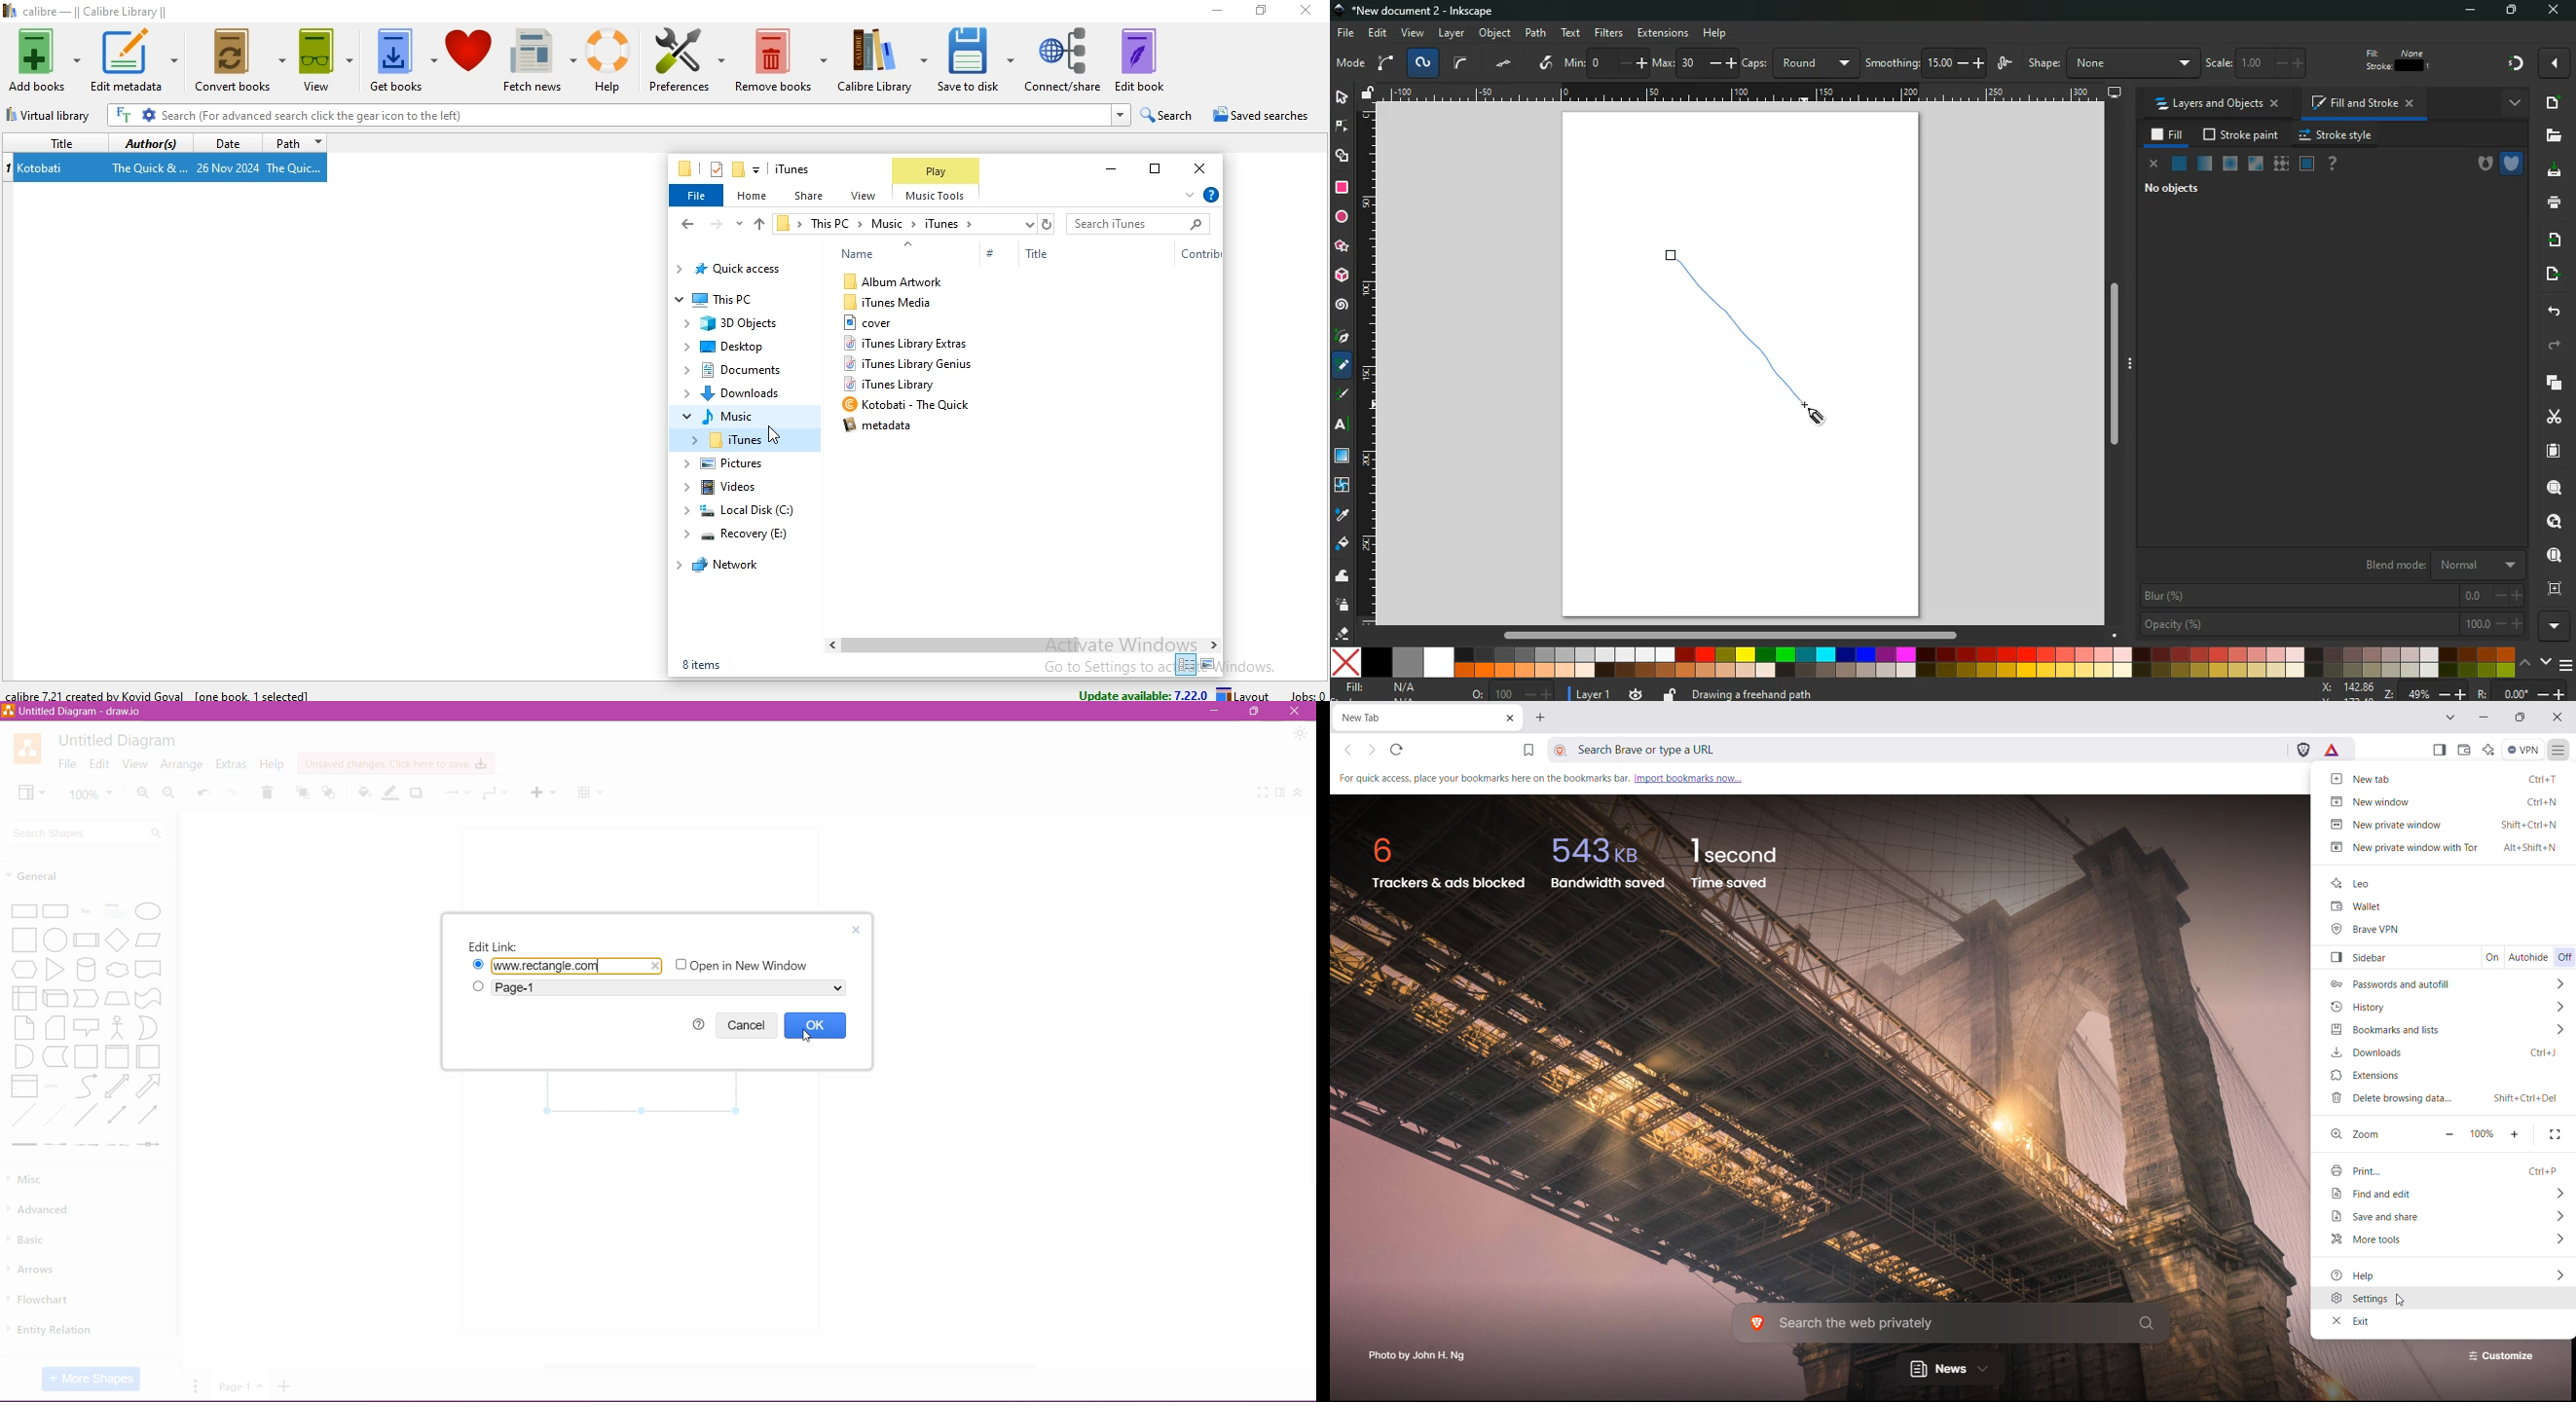 Image resolution: width=2576 pixels, height=1428 pixels. Describe the element at coordinates (618, 115) in the screenshot. I see `Search (For advanced search click the gear icon to the left)` at that location.